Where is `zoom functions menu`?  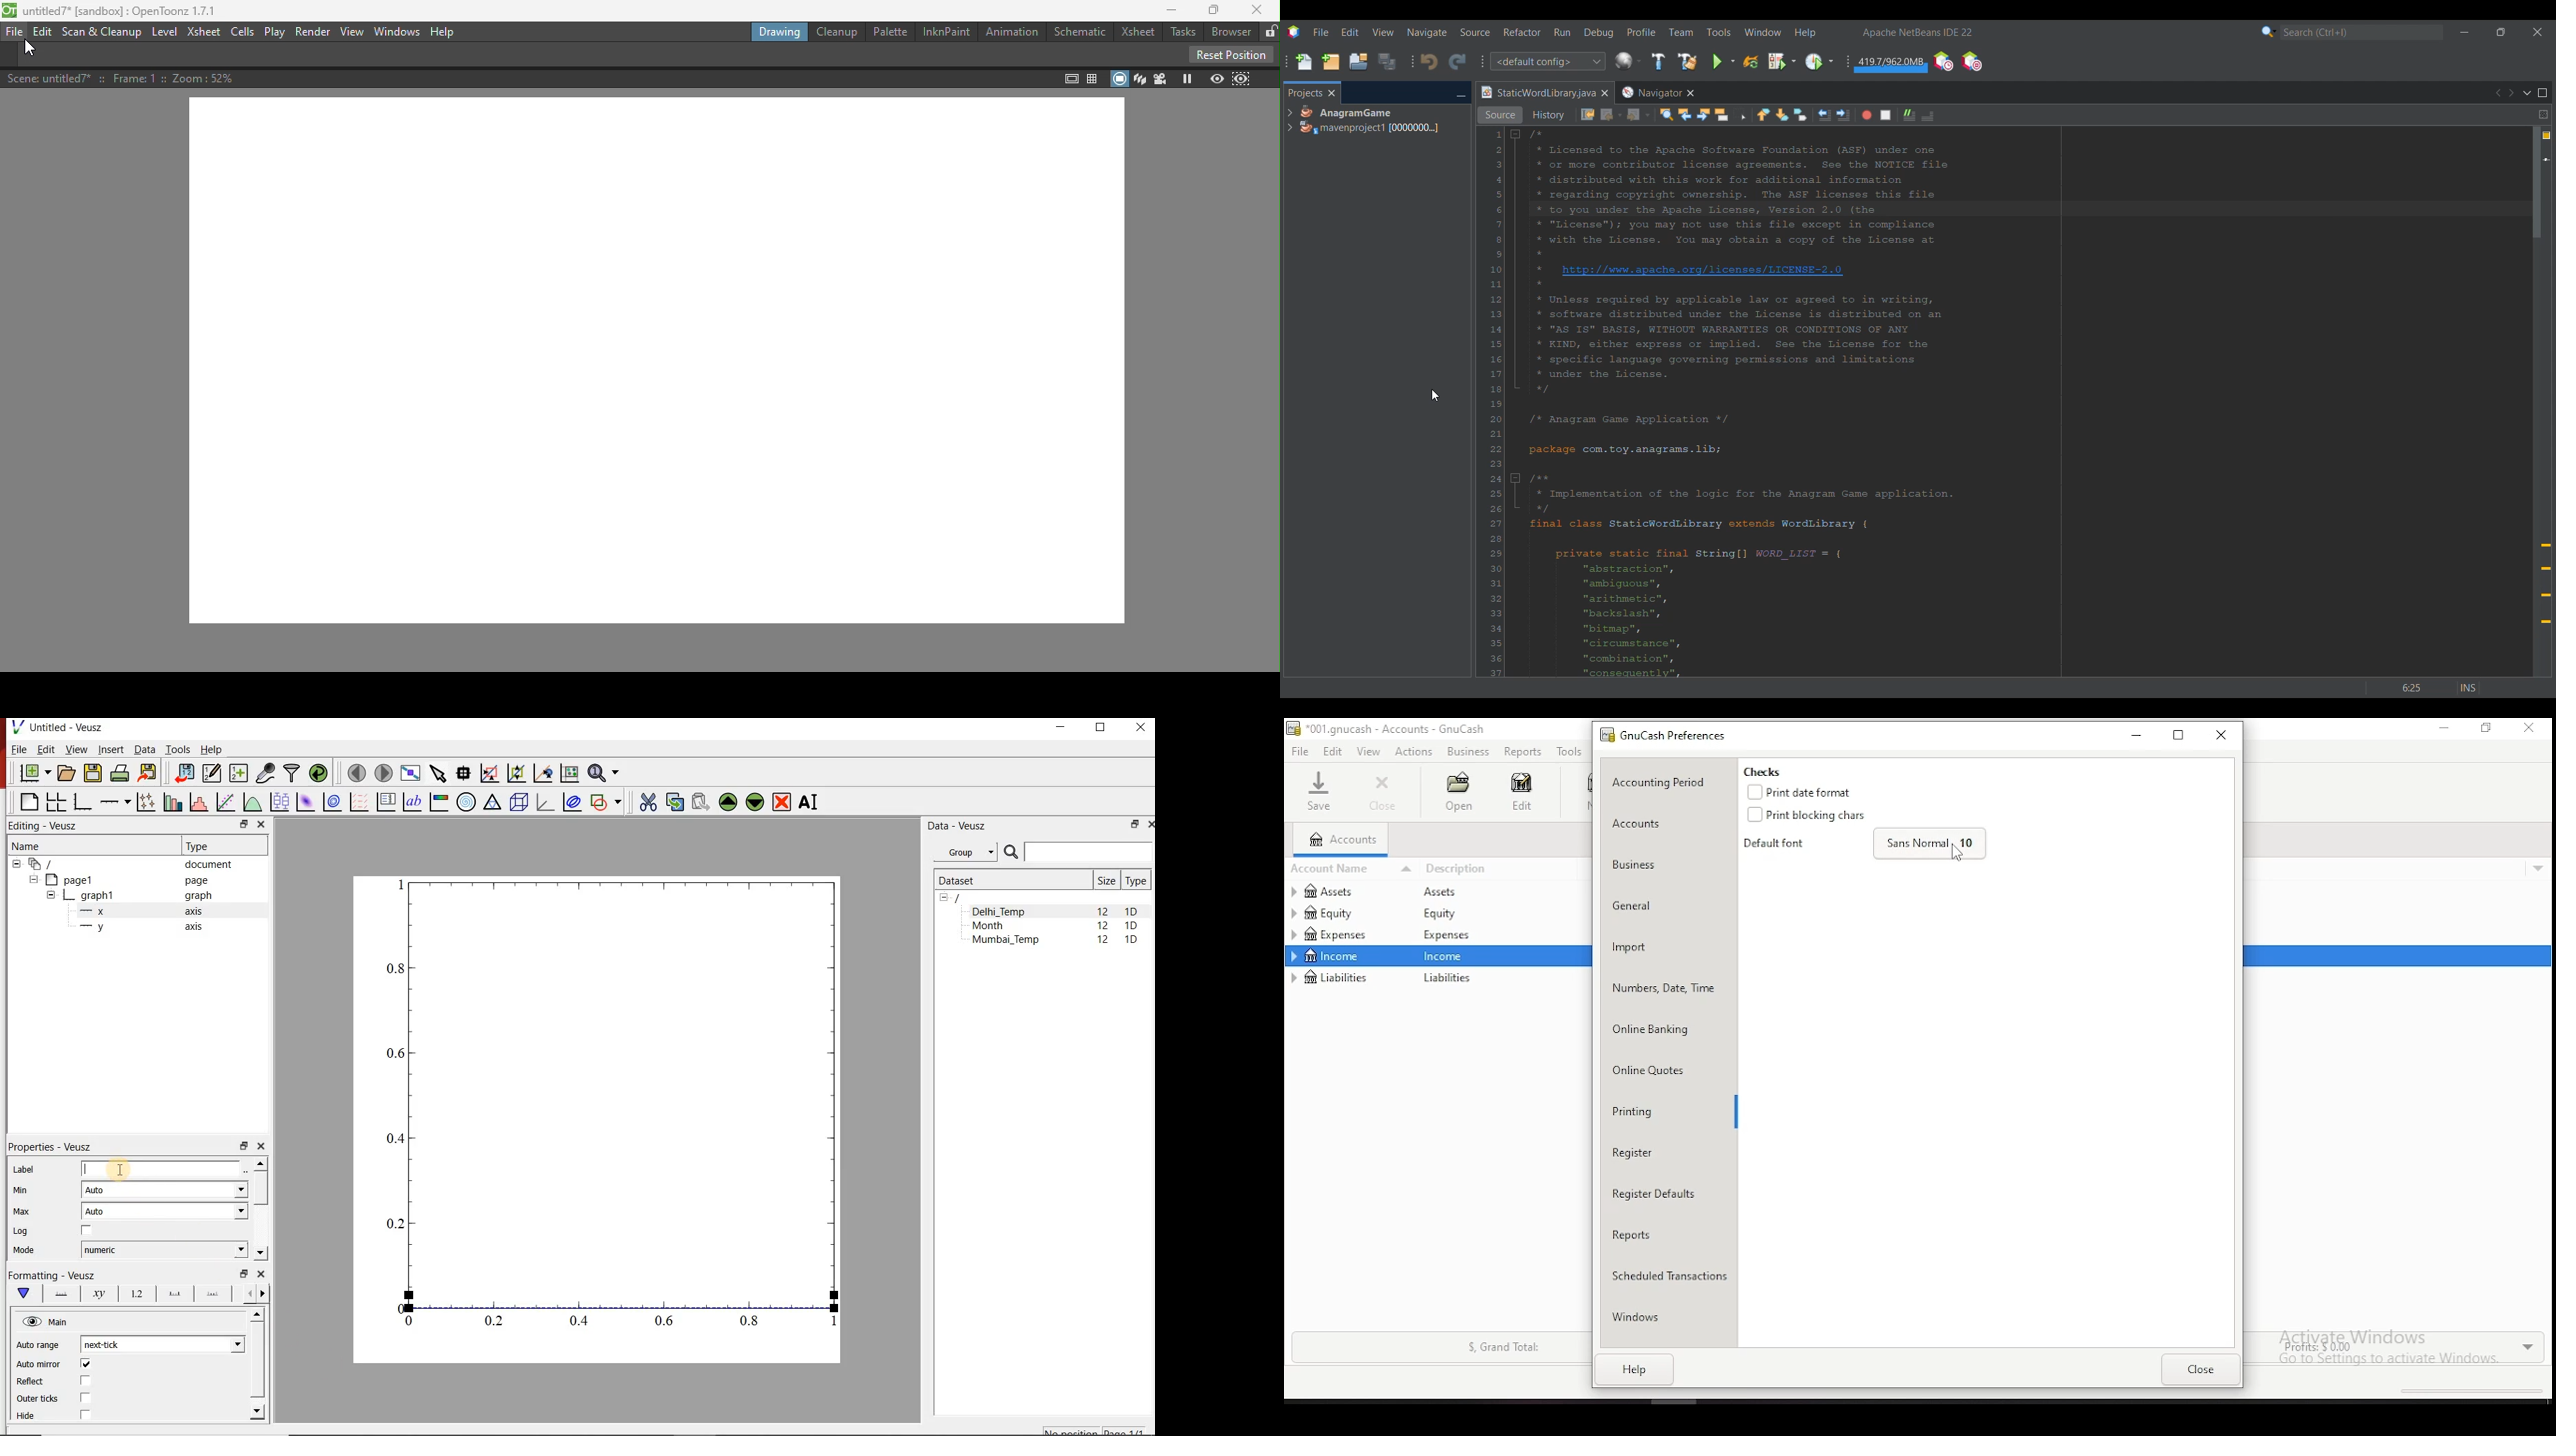 zoom functions menu is located at coordinates (605, 773).